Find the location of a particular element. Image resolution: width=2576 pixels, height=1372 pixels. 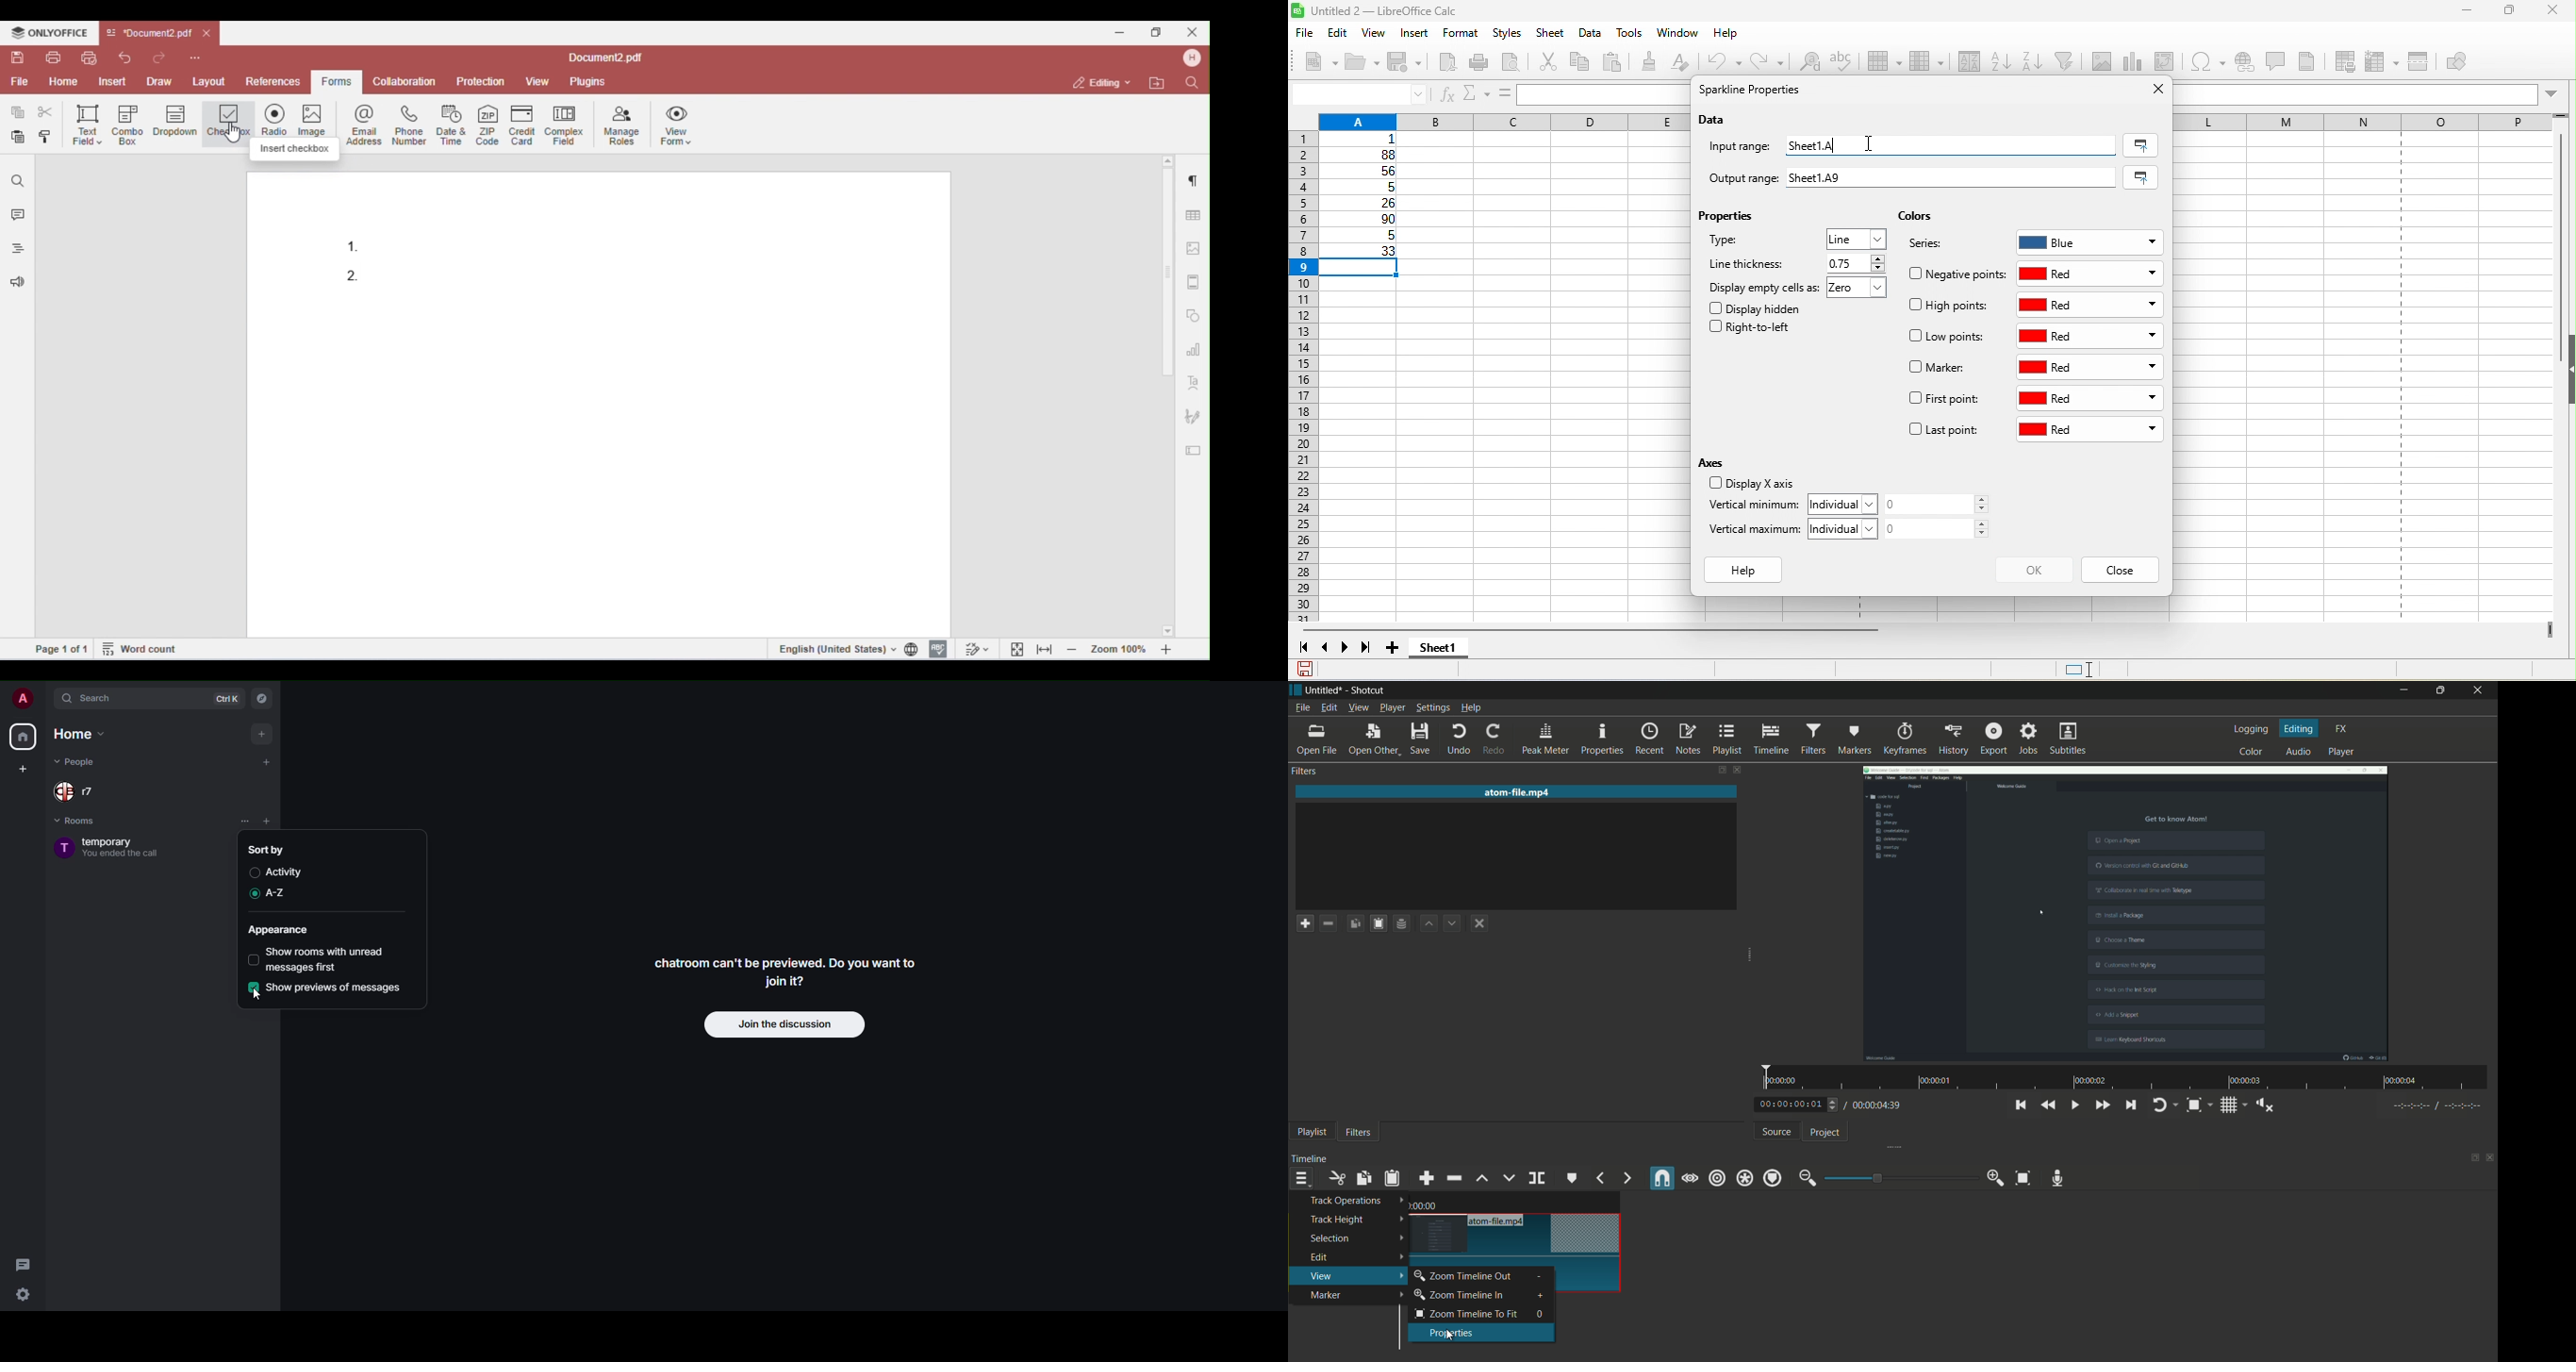

split at playhead is located at coordinates (1538, 1178).